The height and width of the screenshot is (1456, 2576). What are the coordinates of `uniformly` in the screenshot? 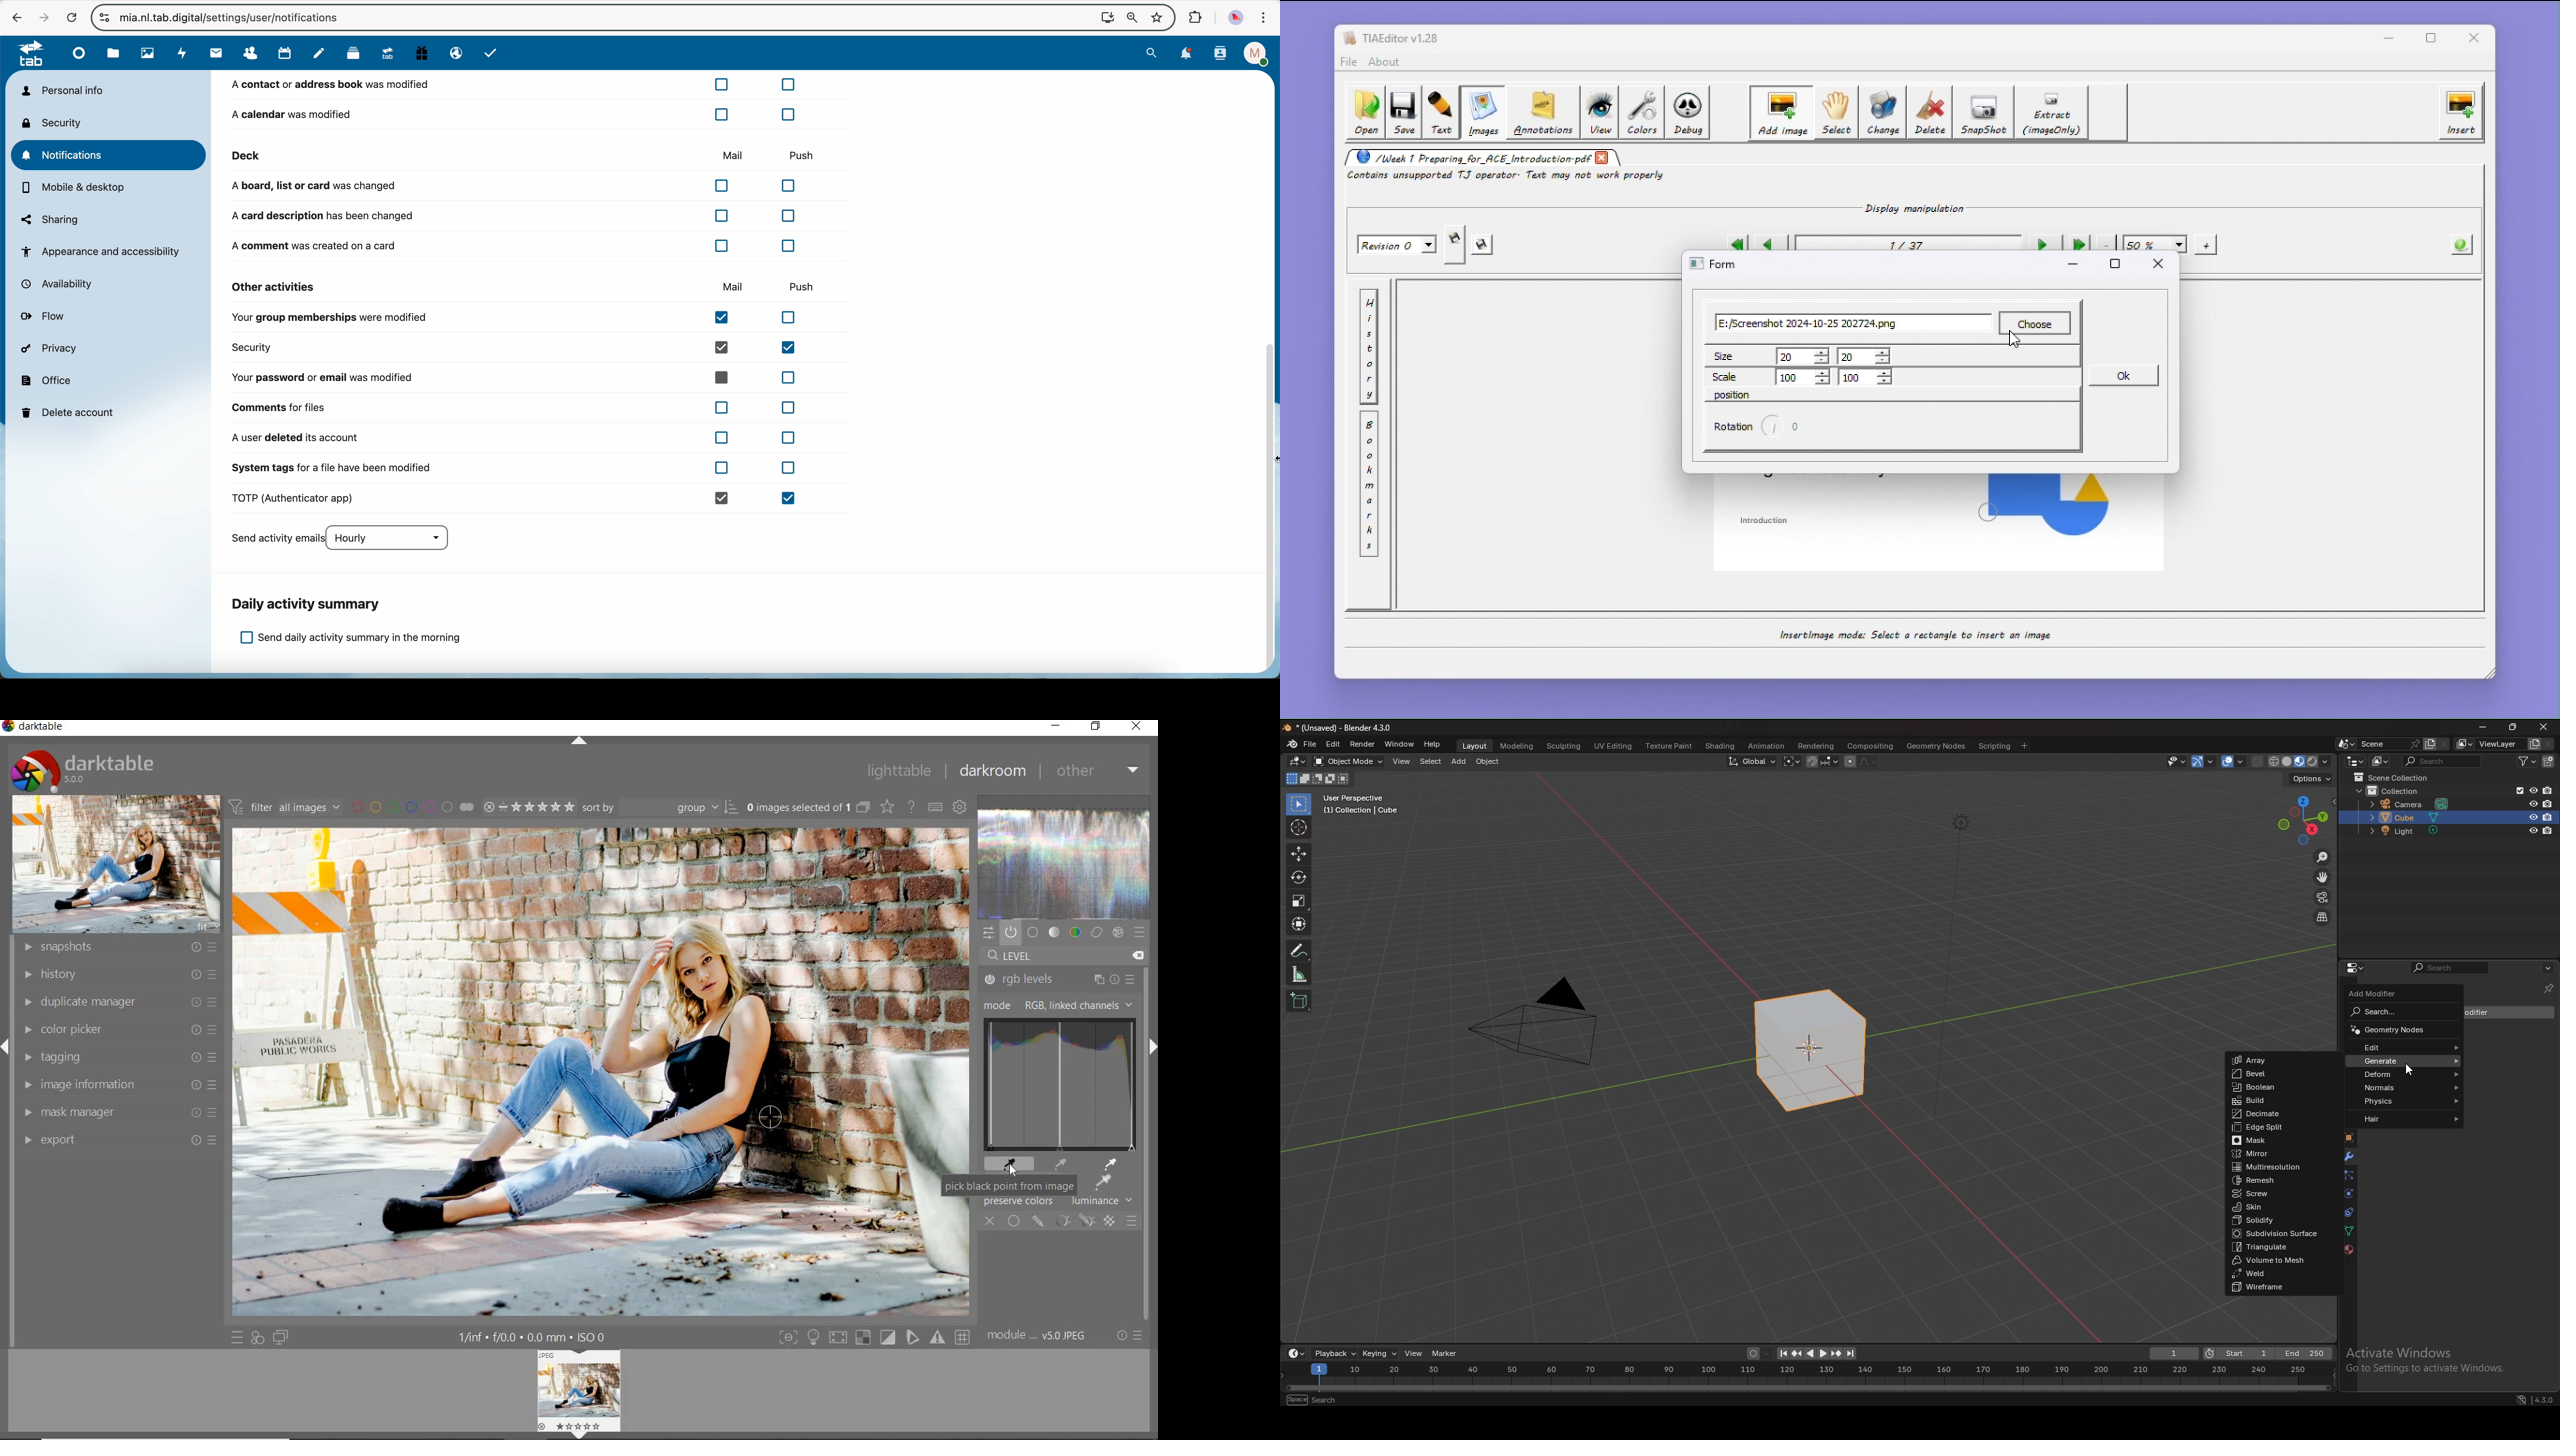 It's located at (1014, 1221).